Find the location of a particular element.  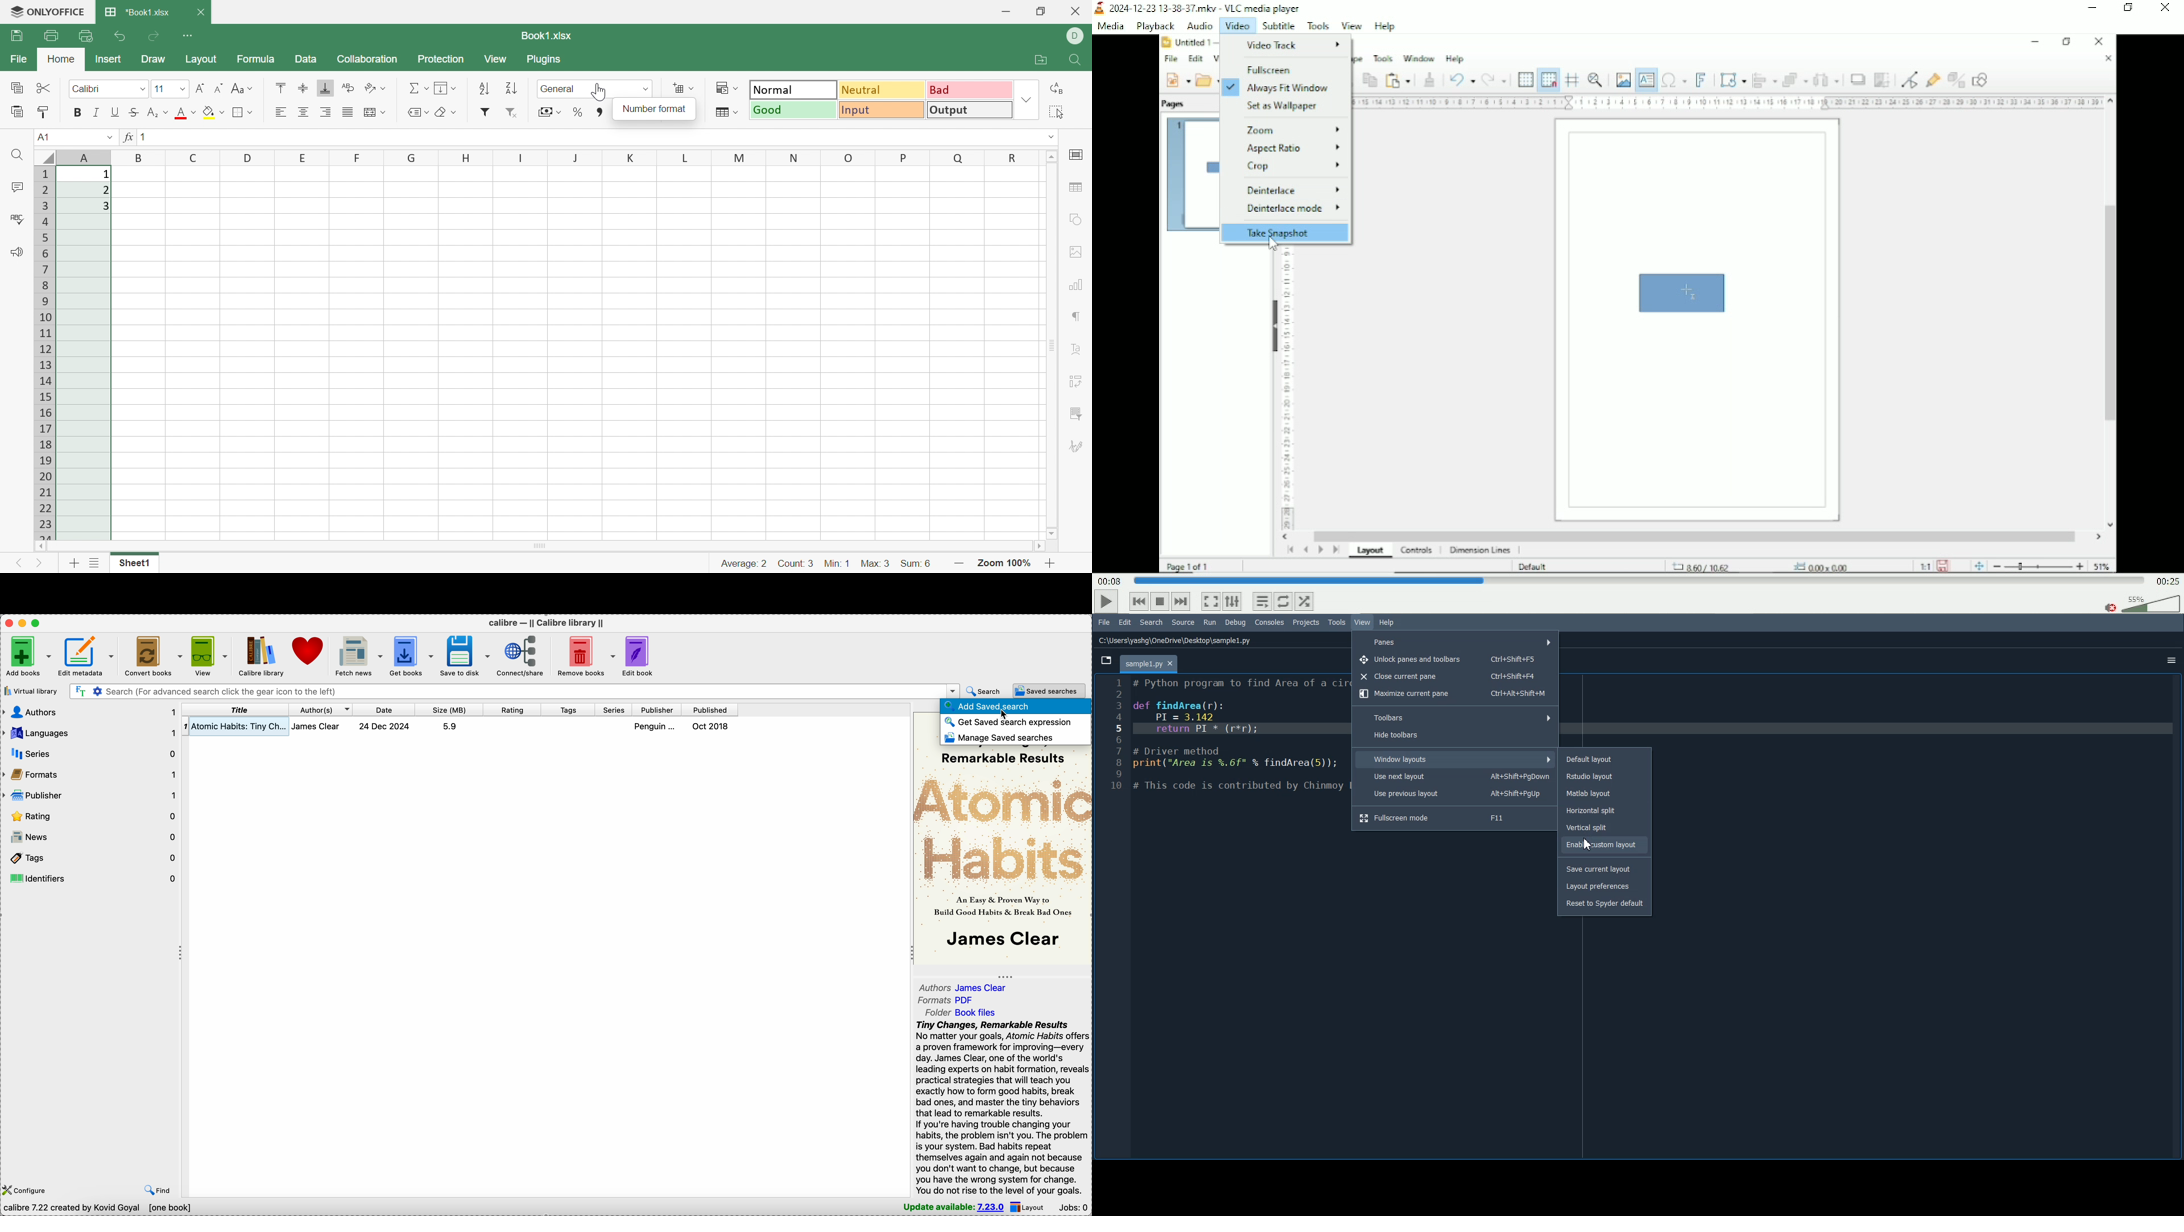

Paragraph settings is located at coordinates (1078, 317).